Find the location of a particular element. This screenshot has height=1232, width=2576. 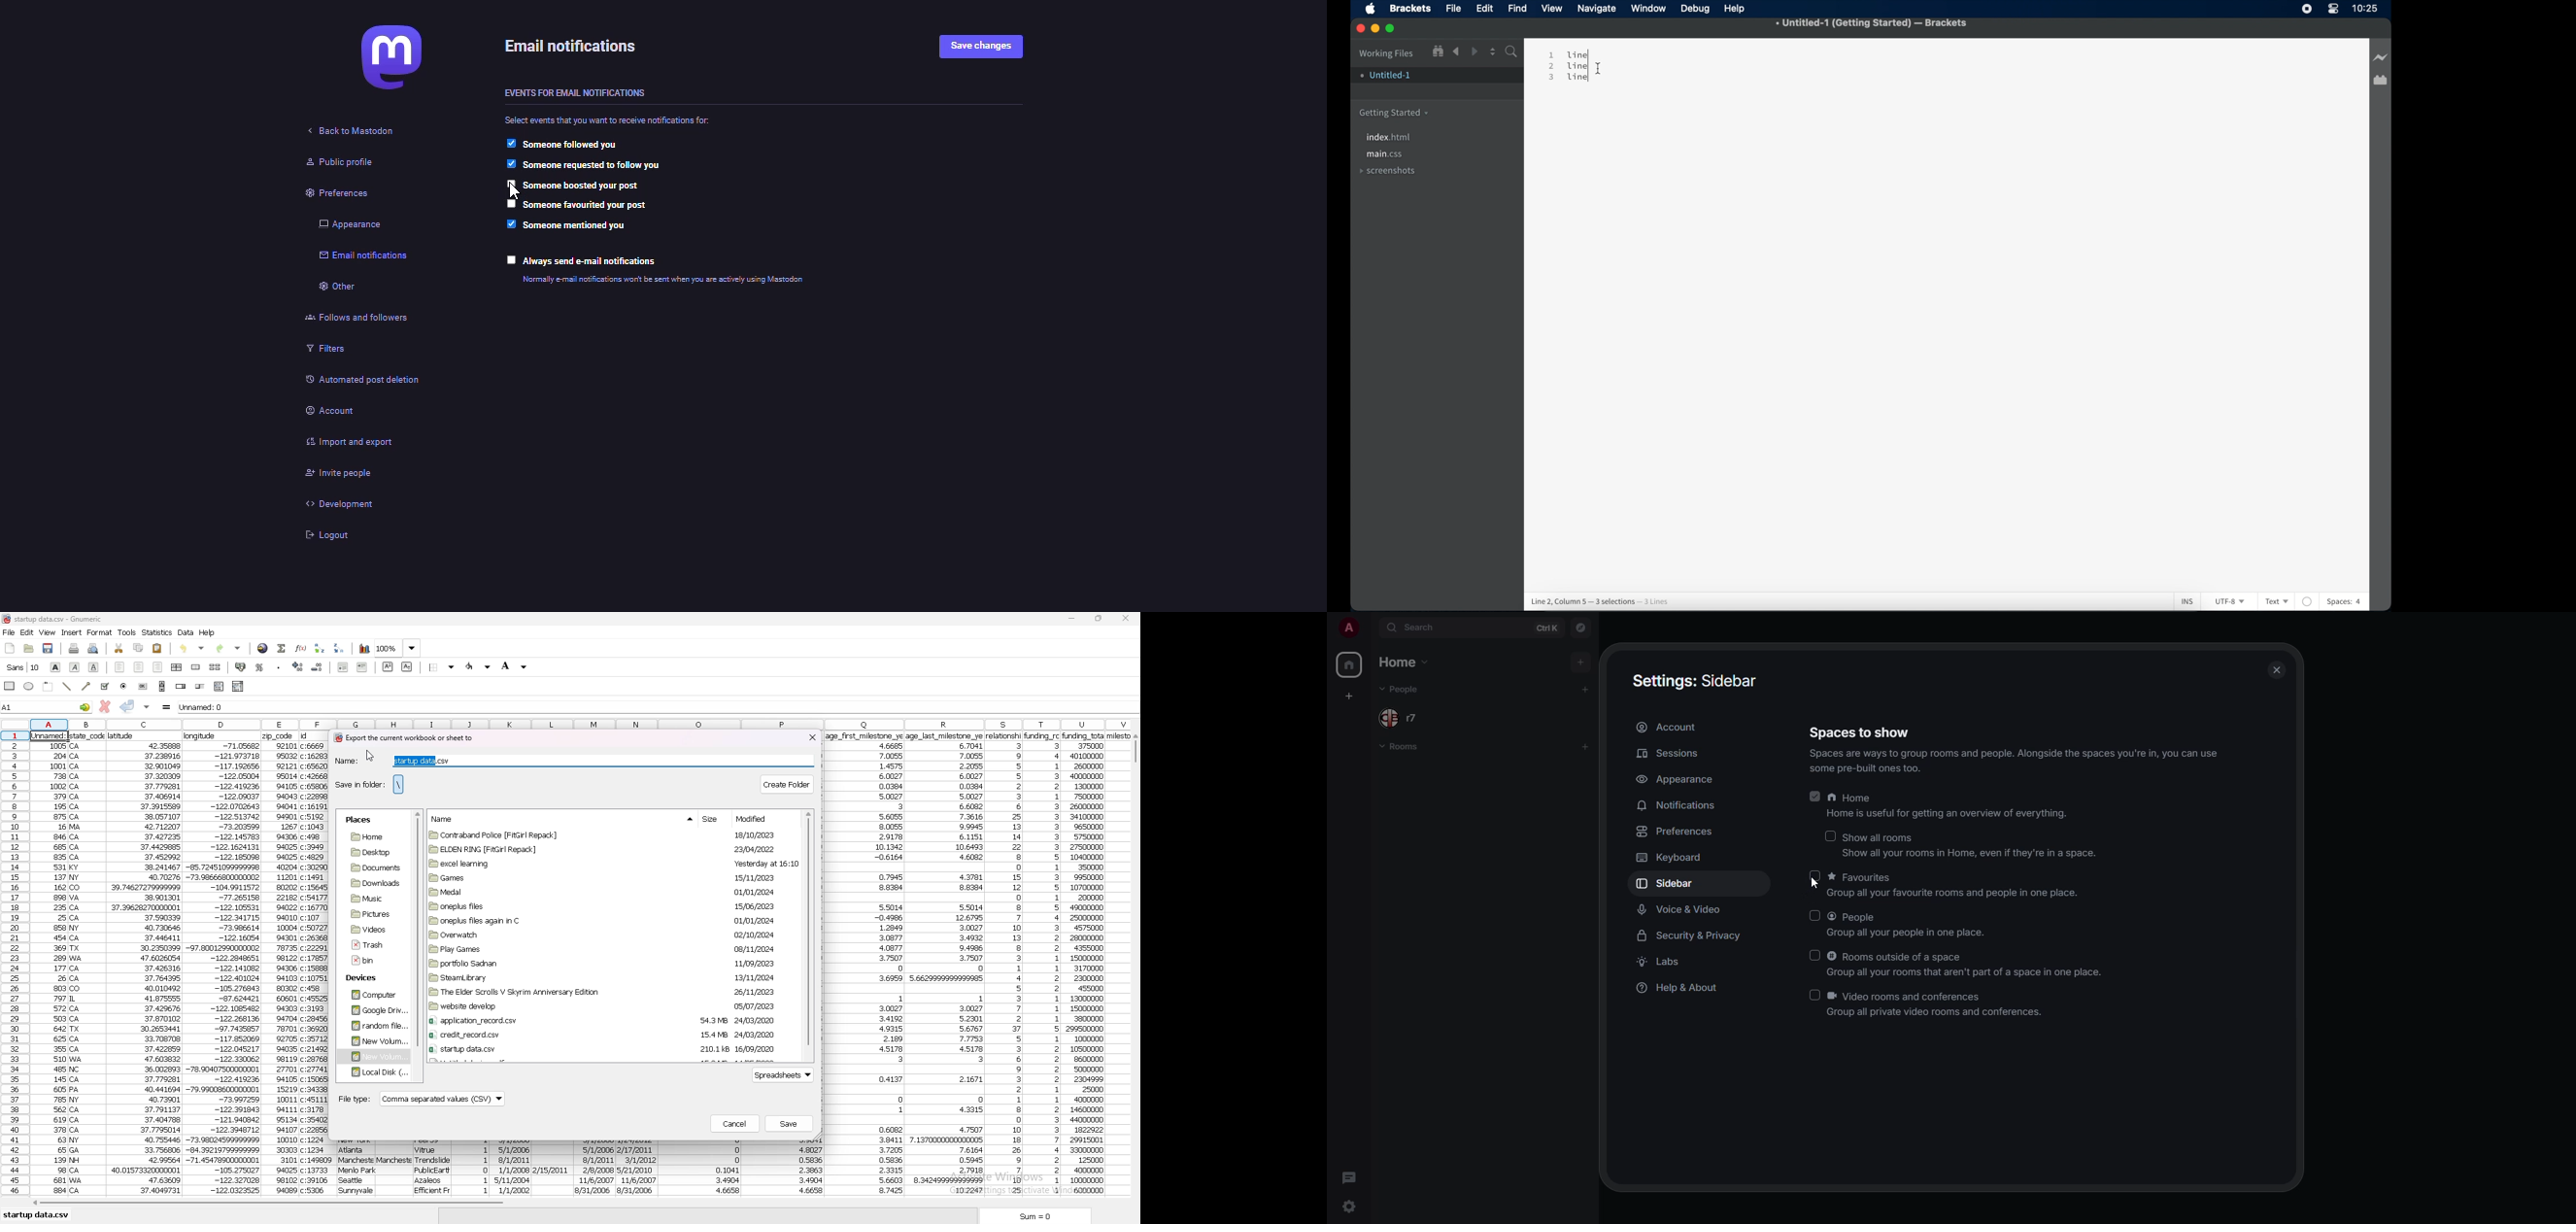

centre is located at coordinates (138, 667).